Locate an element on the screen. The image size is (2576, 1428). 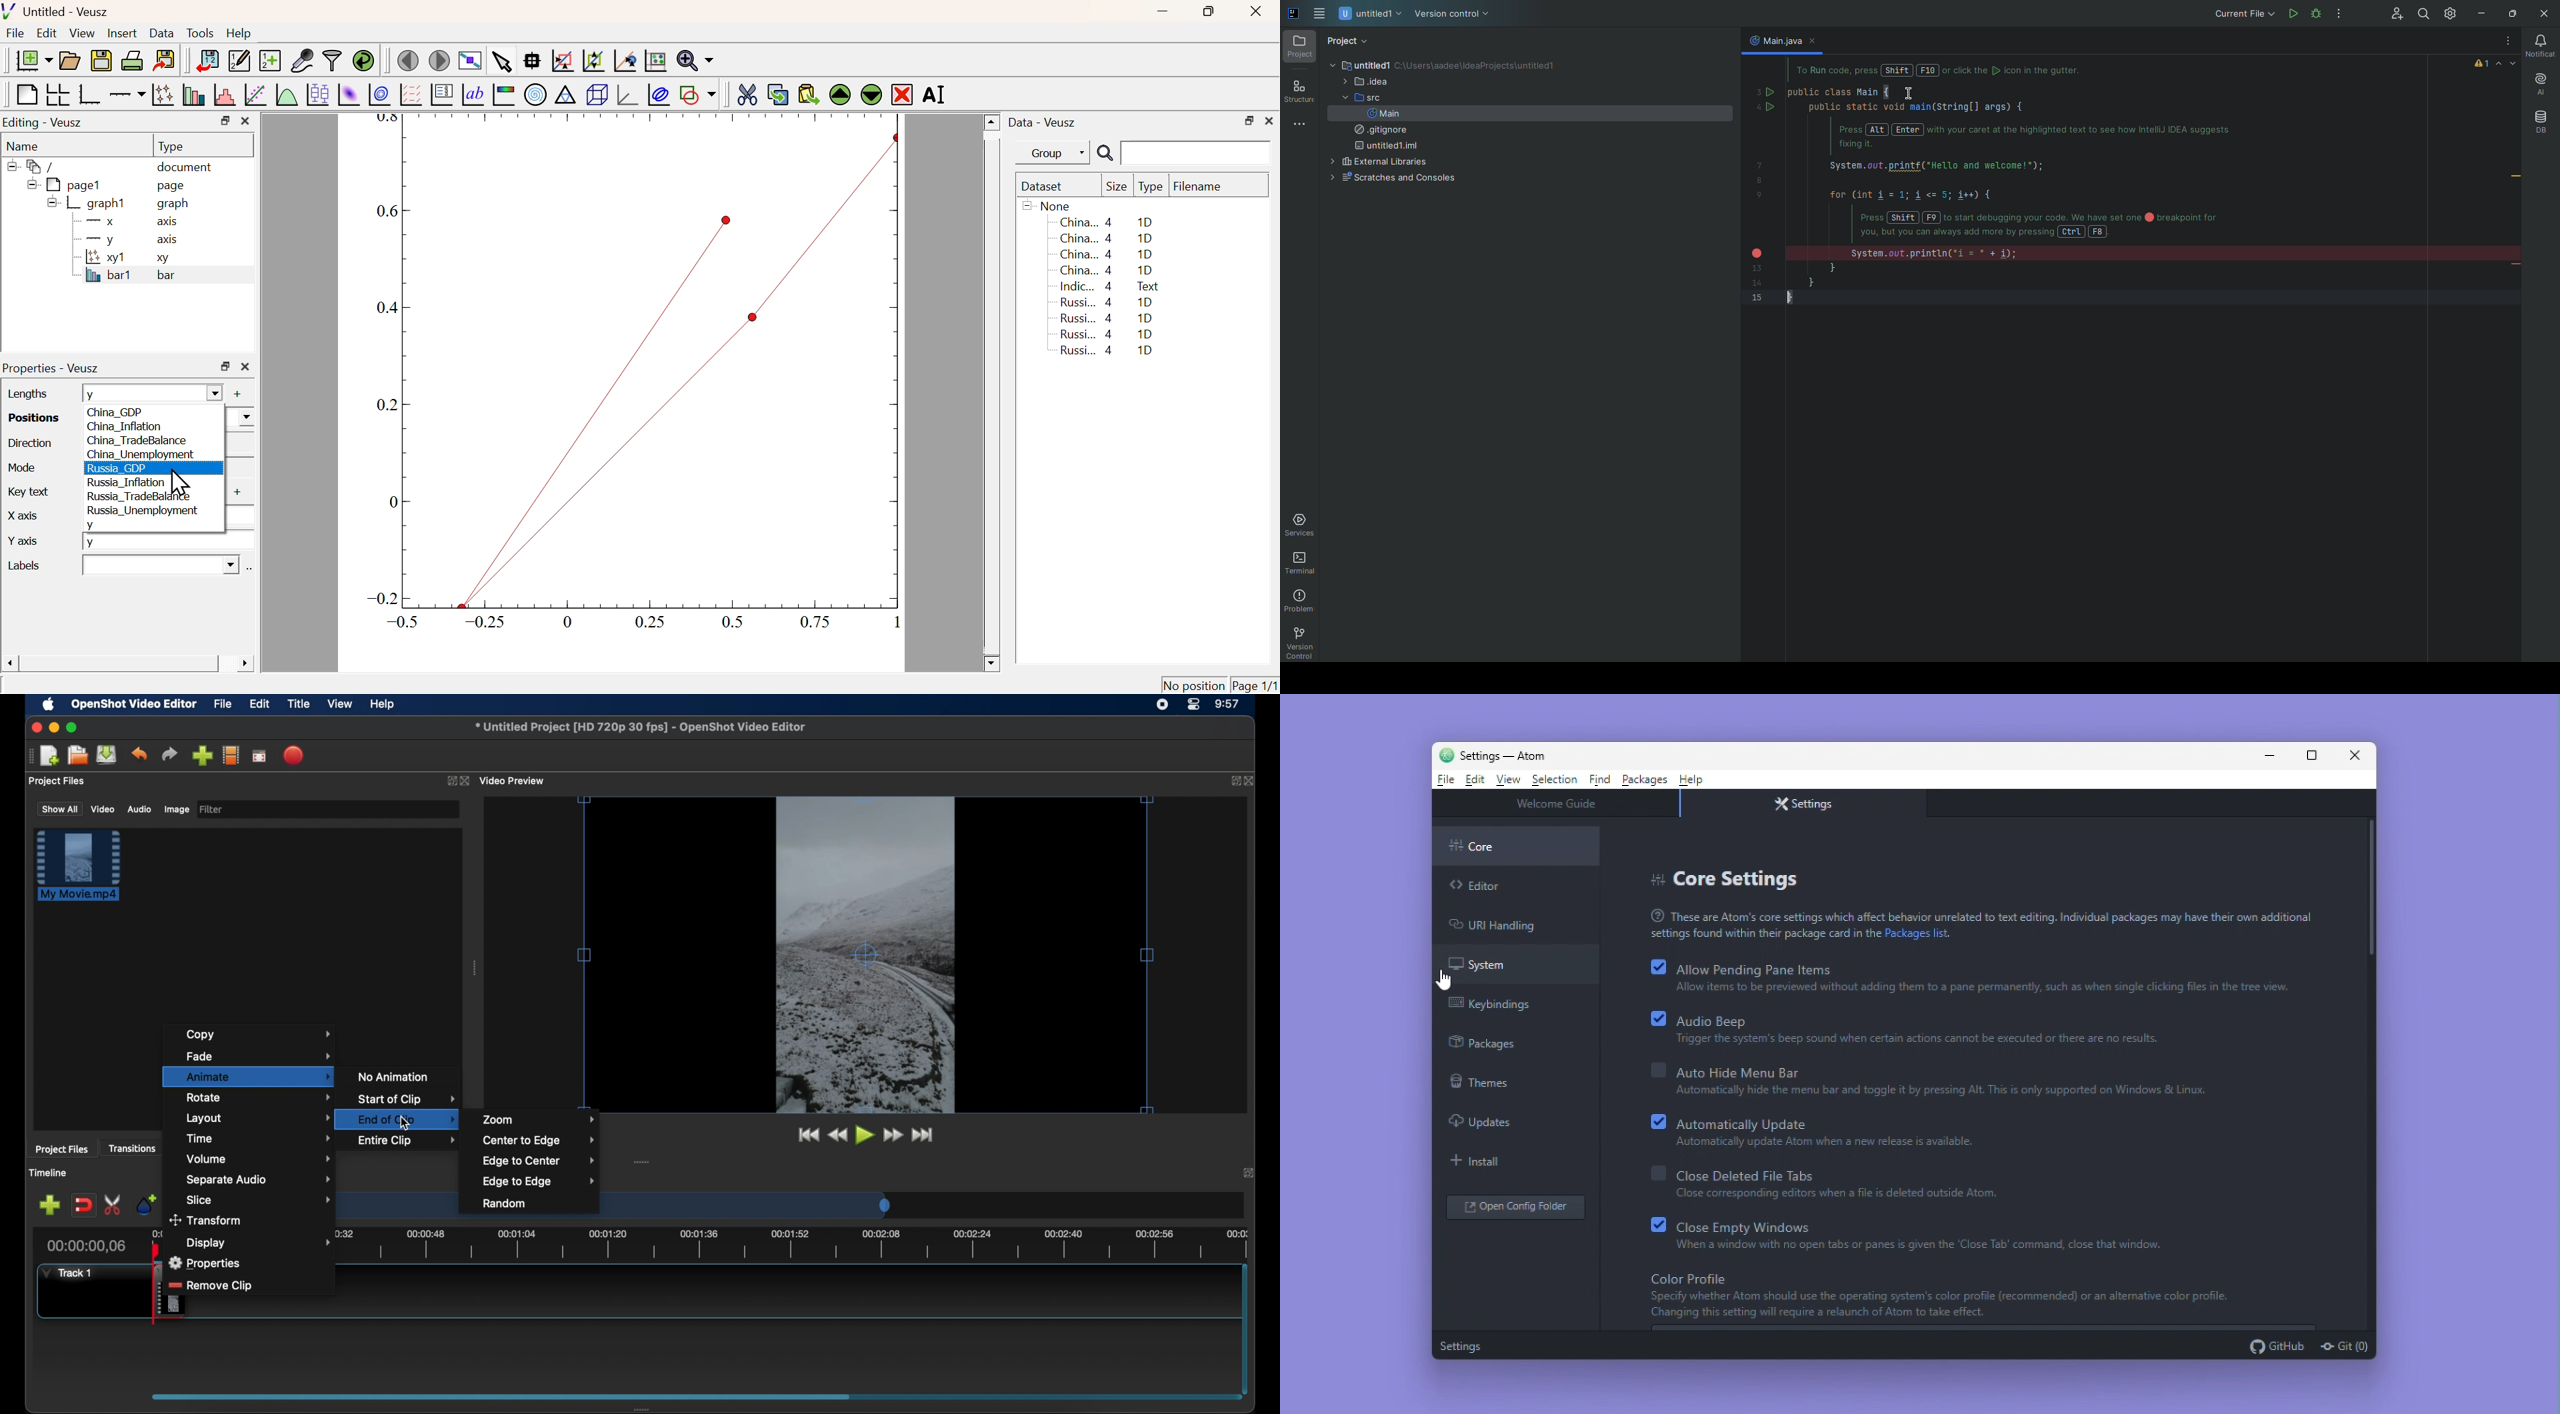
cursor is located at coordinates (404, 1123).